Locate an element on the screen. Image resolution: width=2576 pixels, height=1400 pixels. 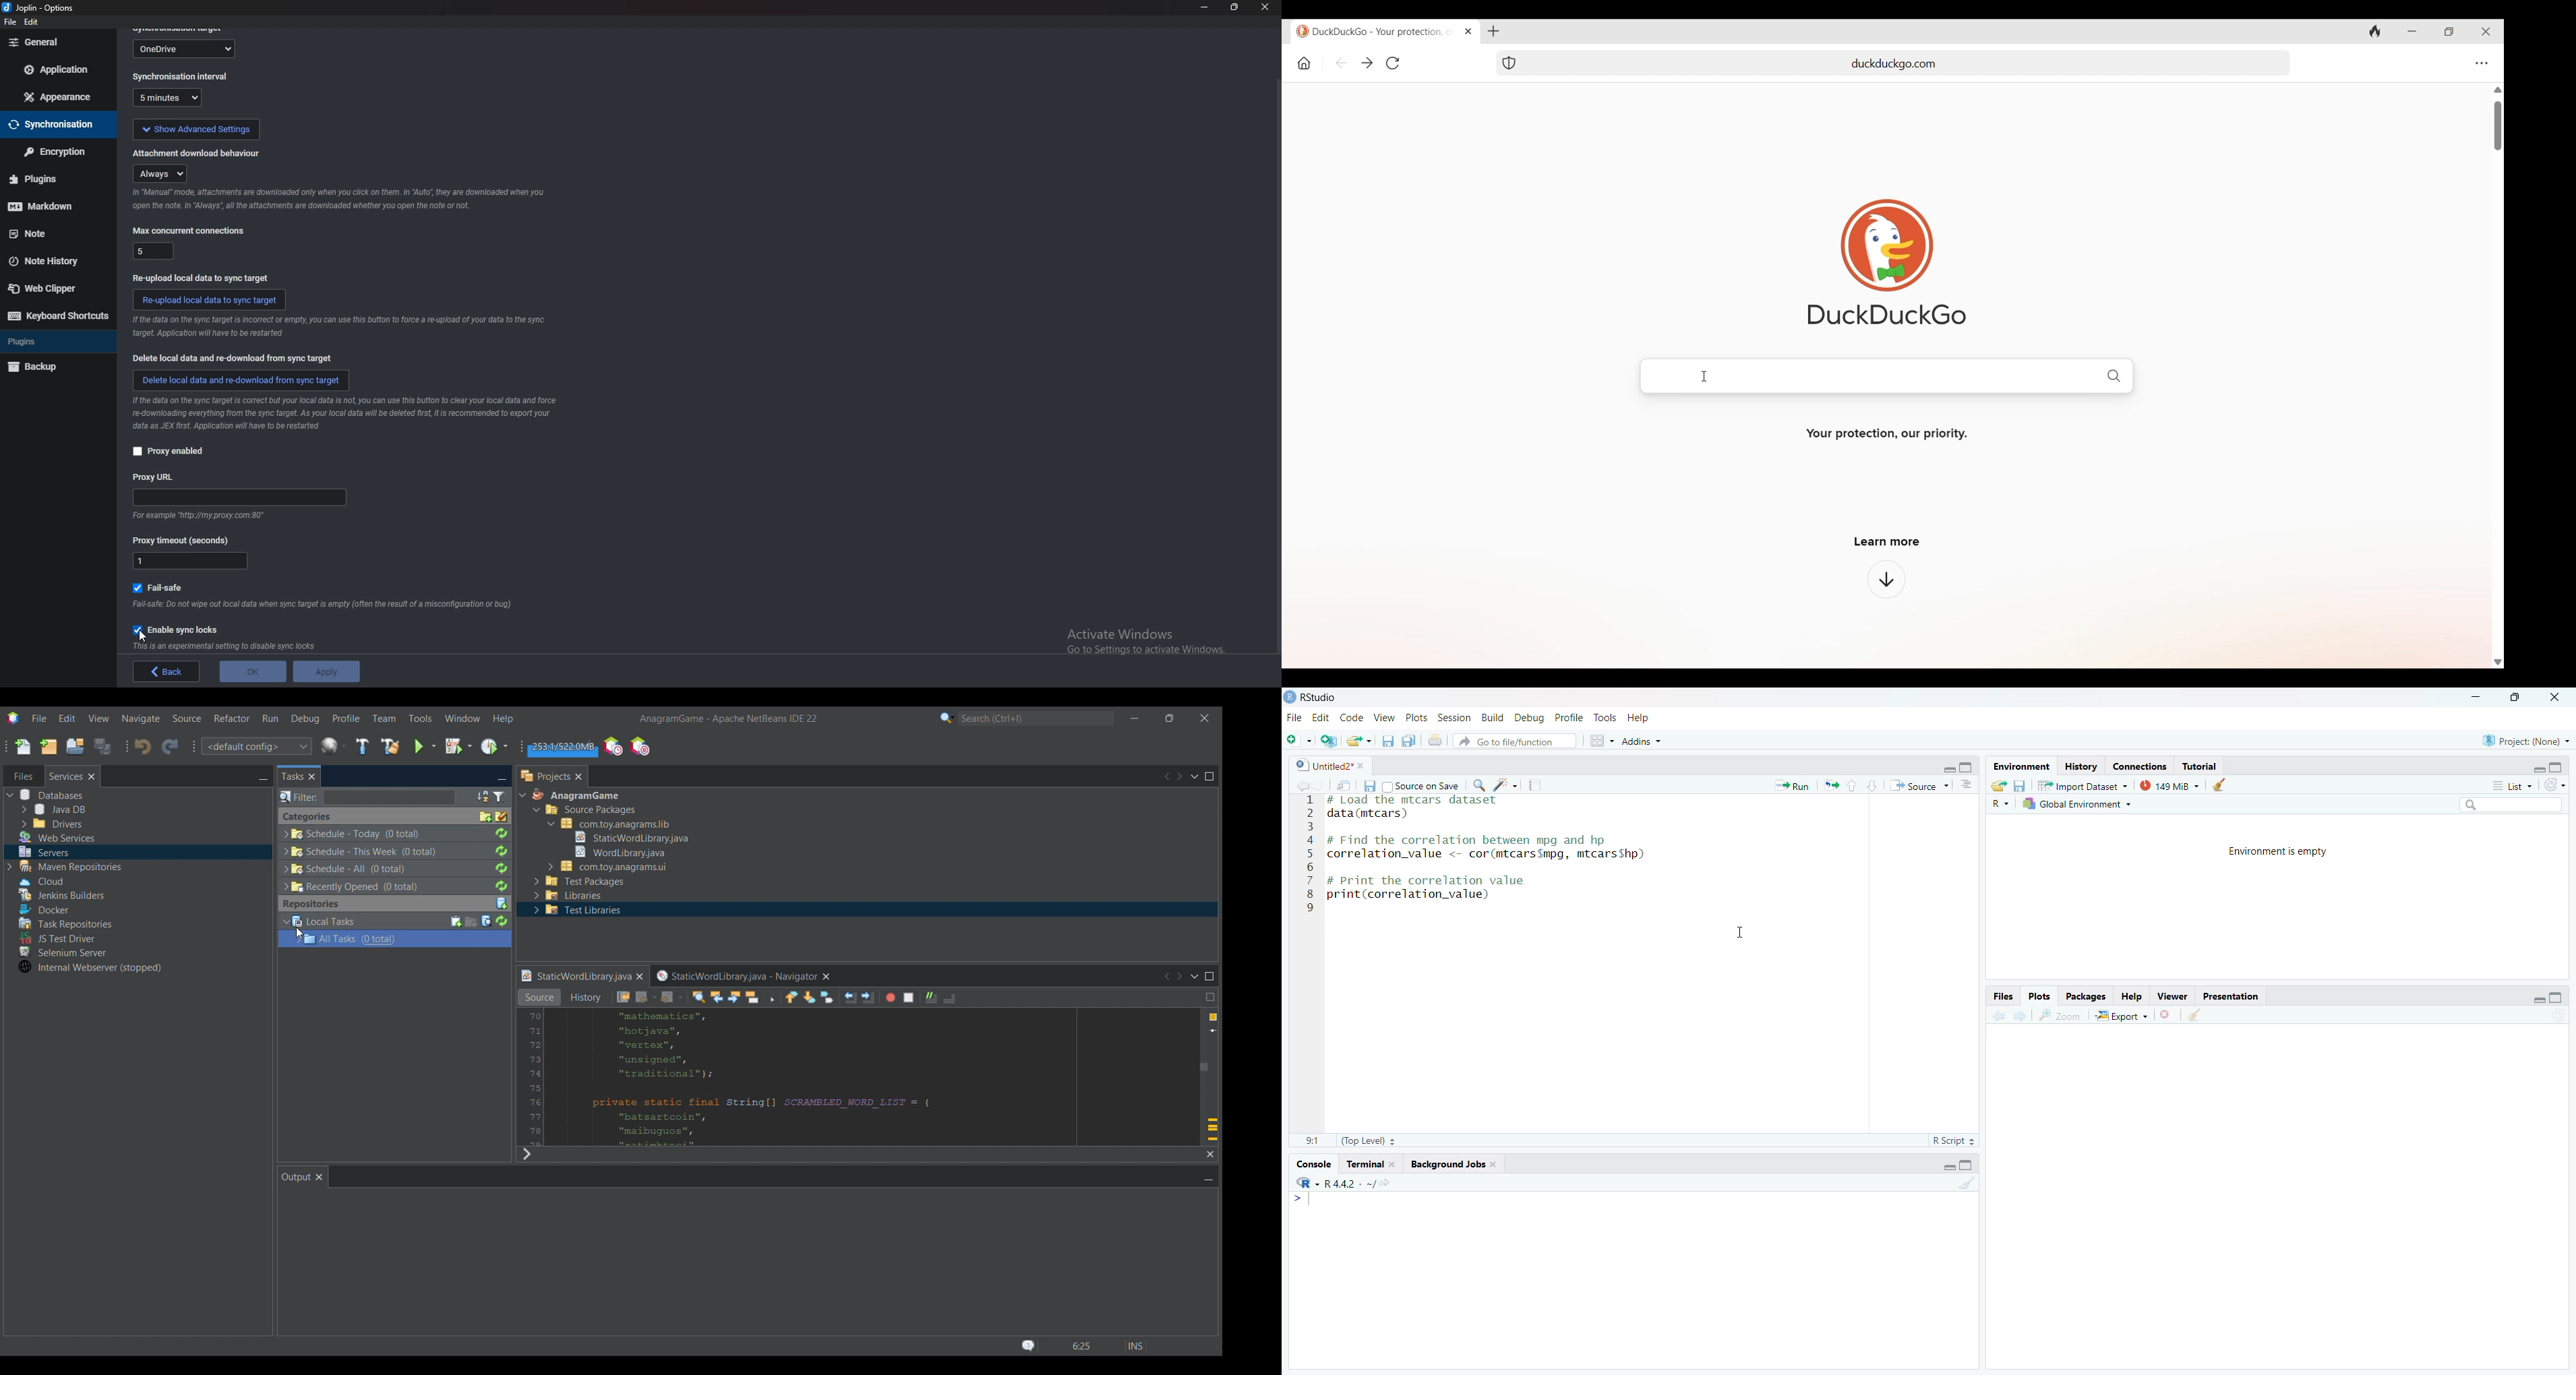
Maximize/Restore is located at coordinates (2557, 999).